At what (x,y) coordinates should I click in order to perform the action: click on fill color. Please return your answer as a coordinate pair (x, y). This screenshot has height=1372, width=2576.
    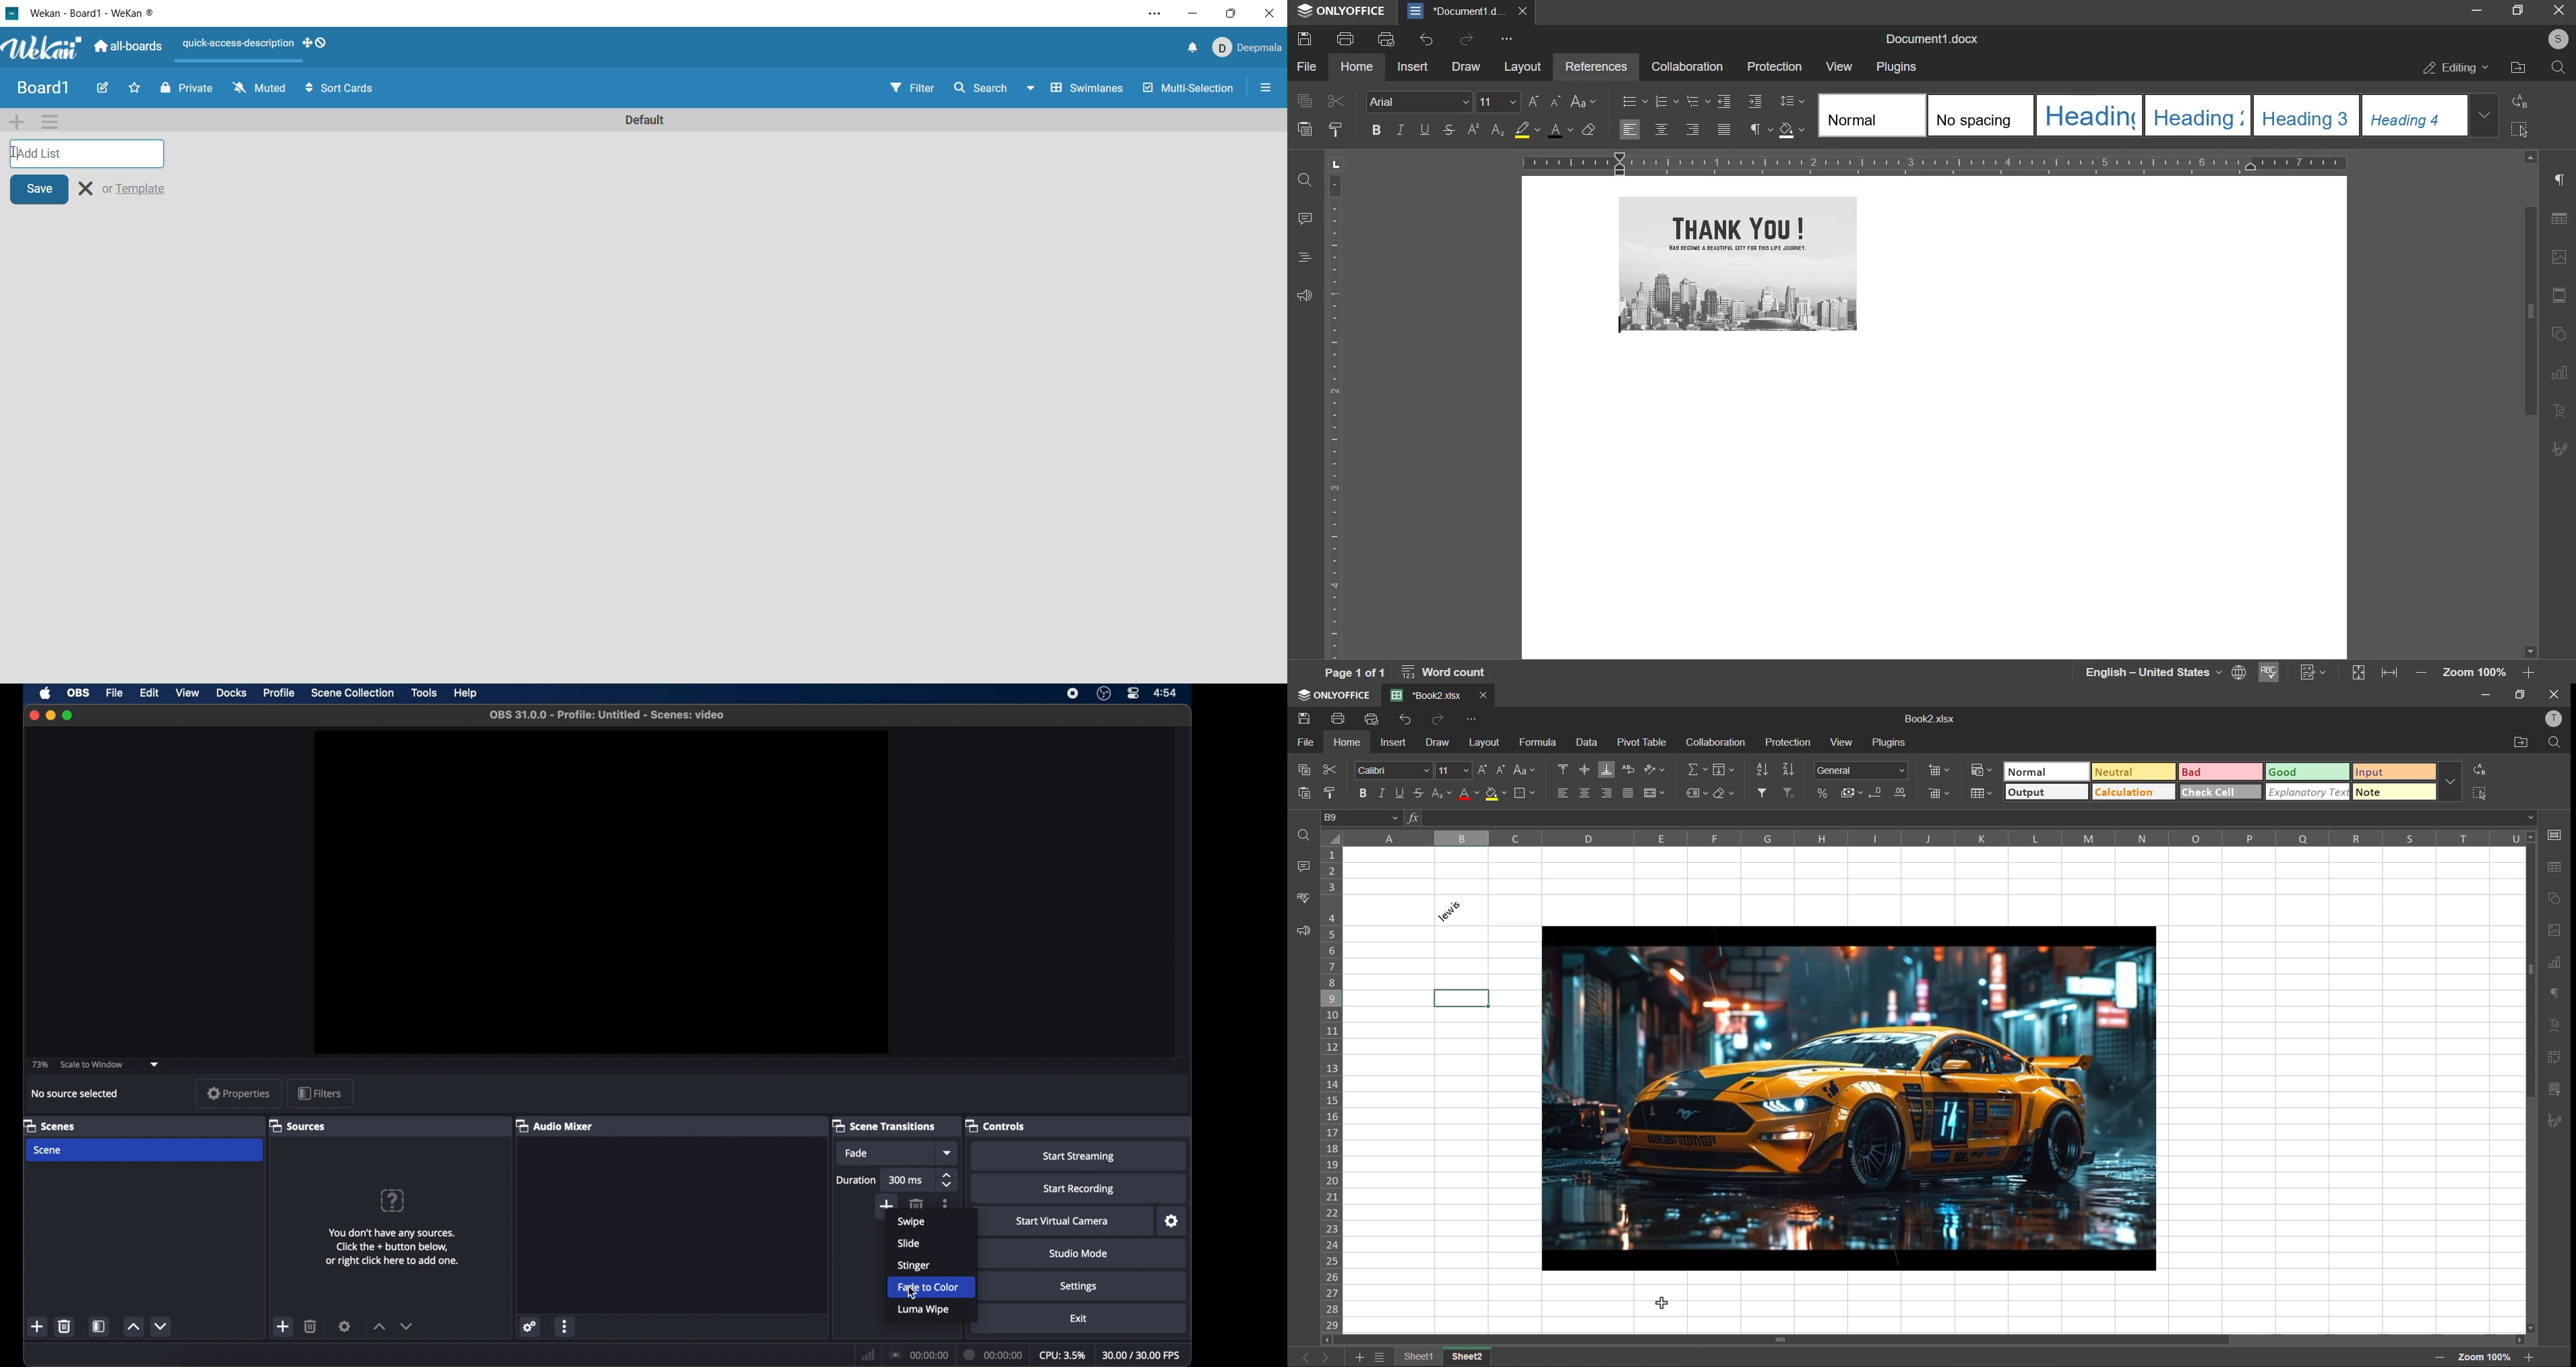
    Looking at the image, I should click on (1527, 129).